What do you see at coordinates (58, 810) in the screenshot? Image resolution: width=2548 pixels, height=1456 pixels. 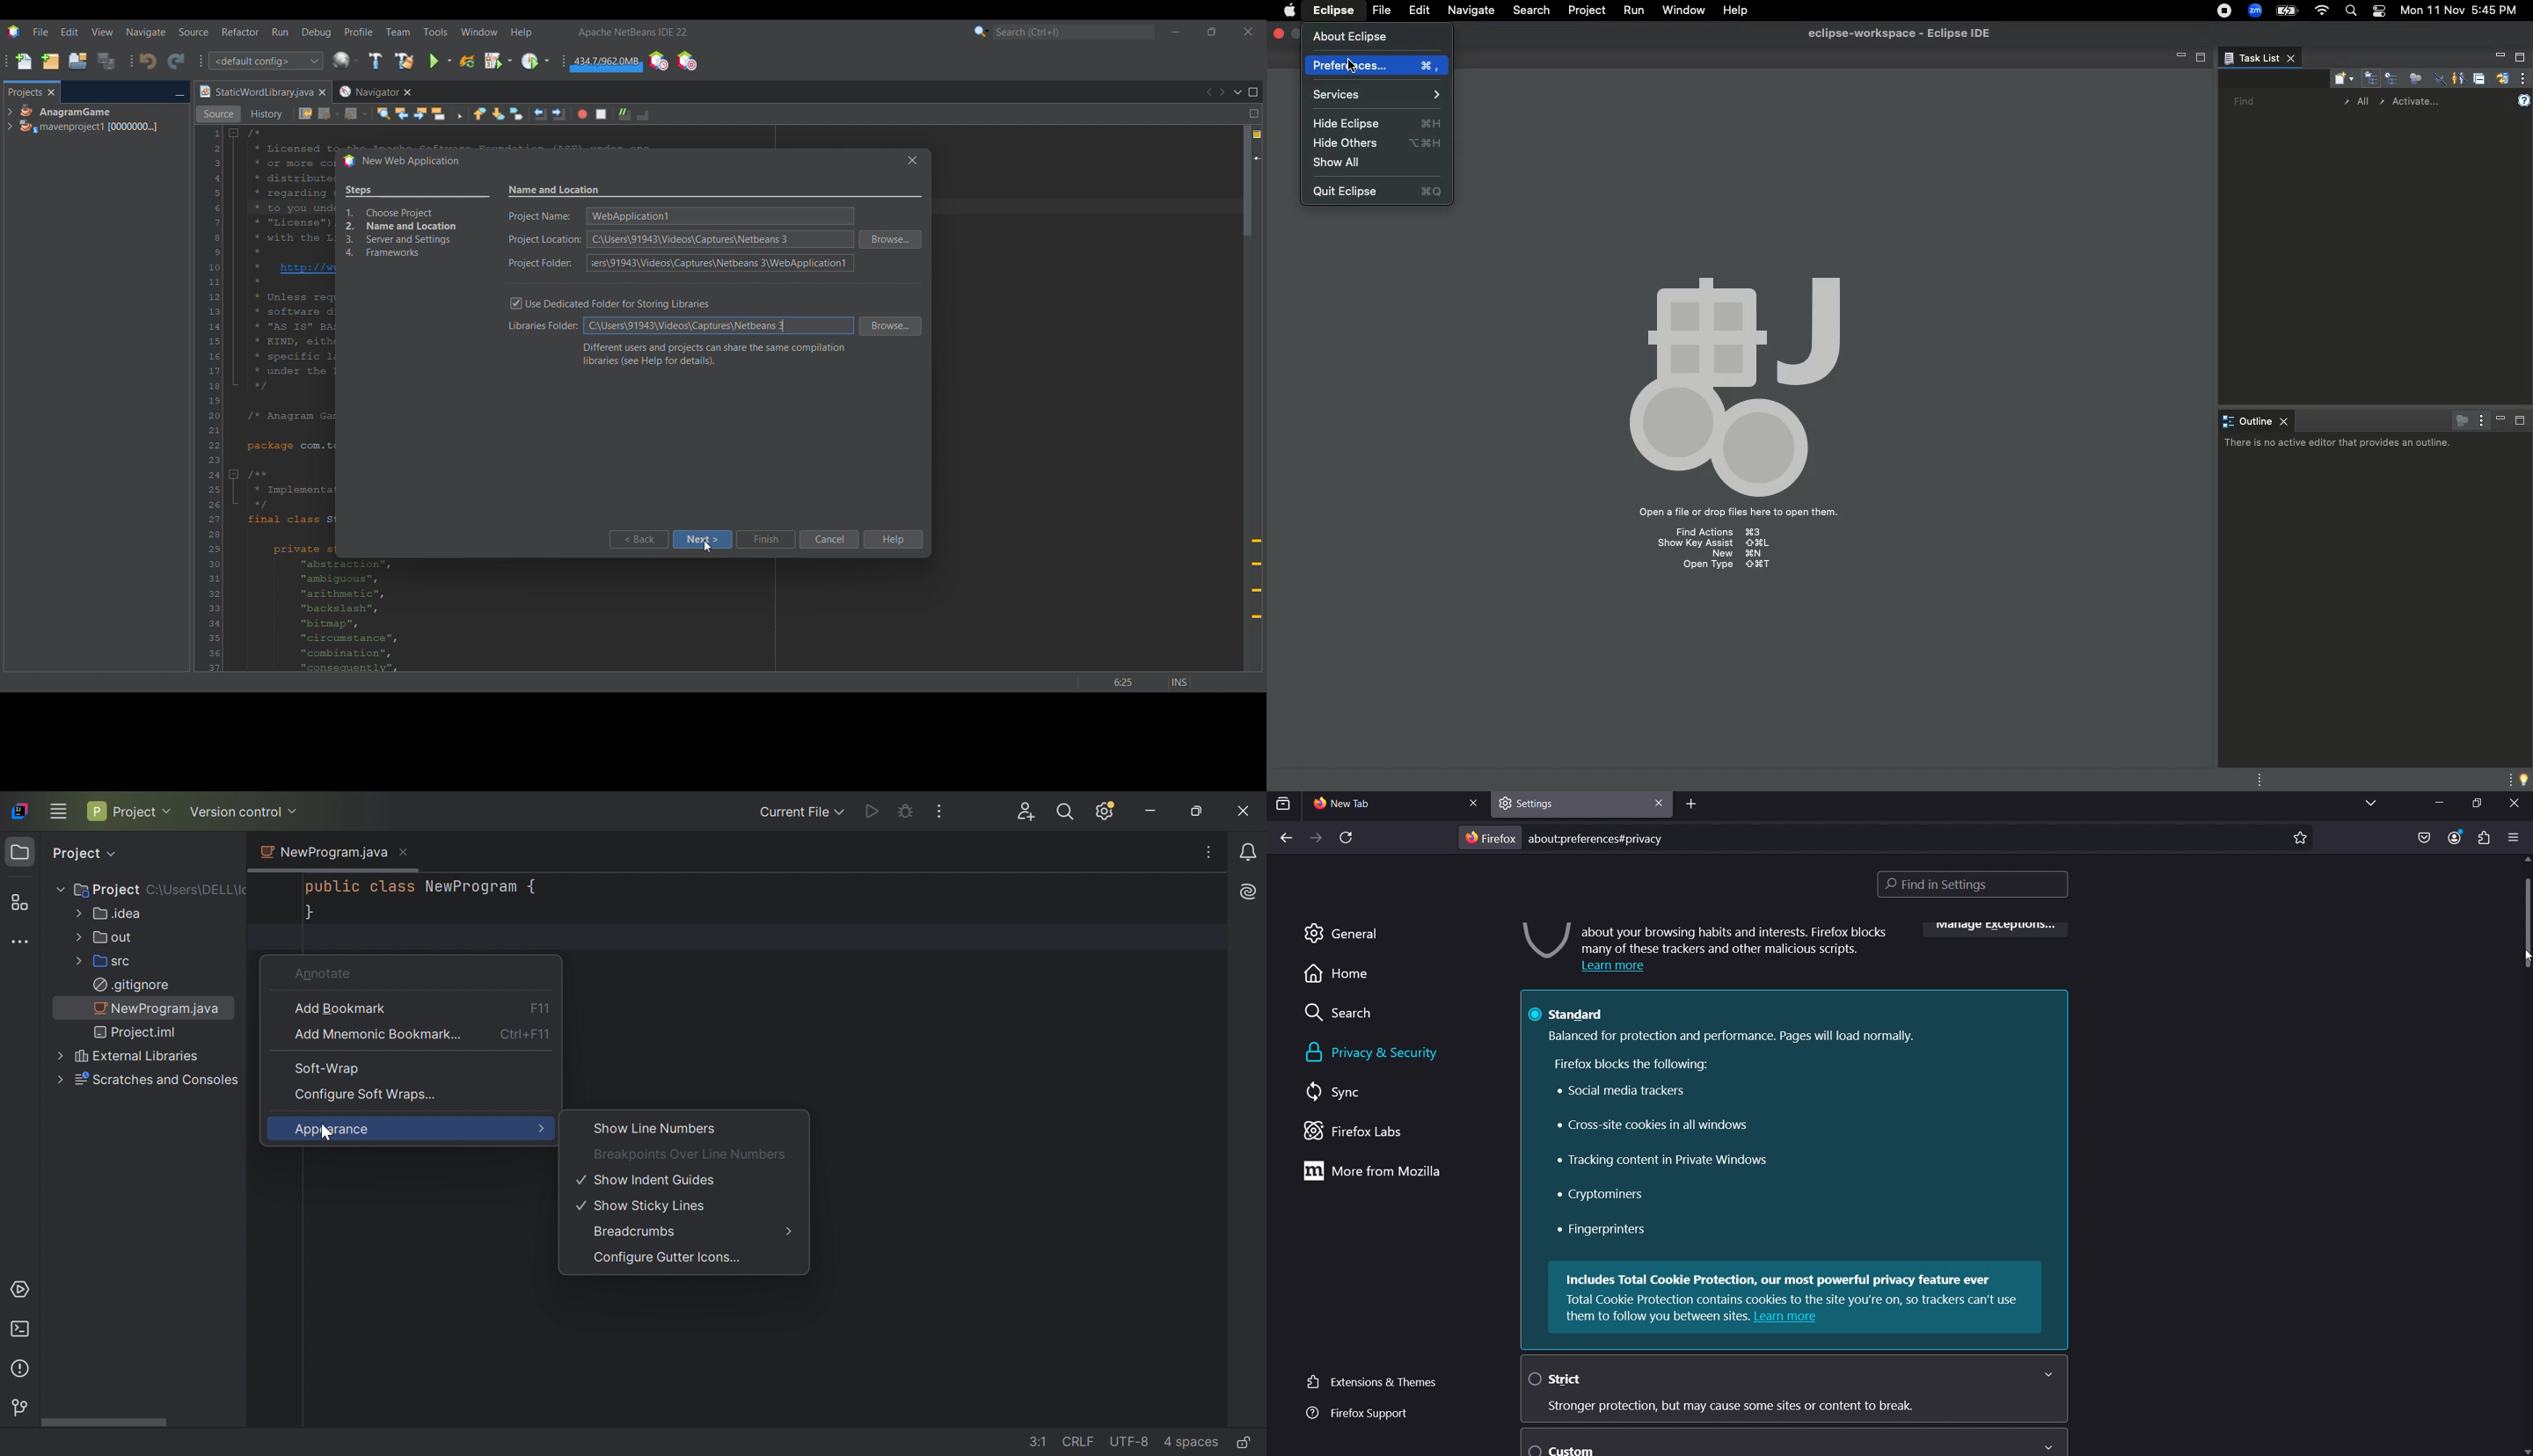 I see `Main menu` at bounding box center [58, 810].